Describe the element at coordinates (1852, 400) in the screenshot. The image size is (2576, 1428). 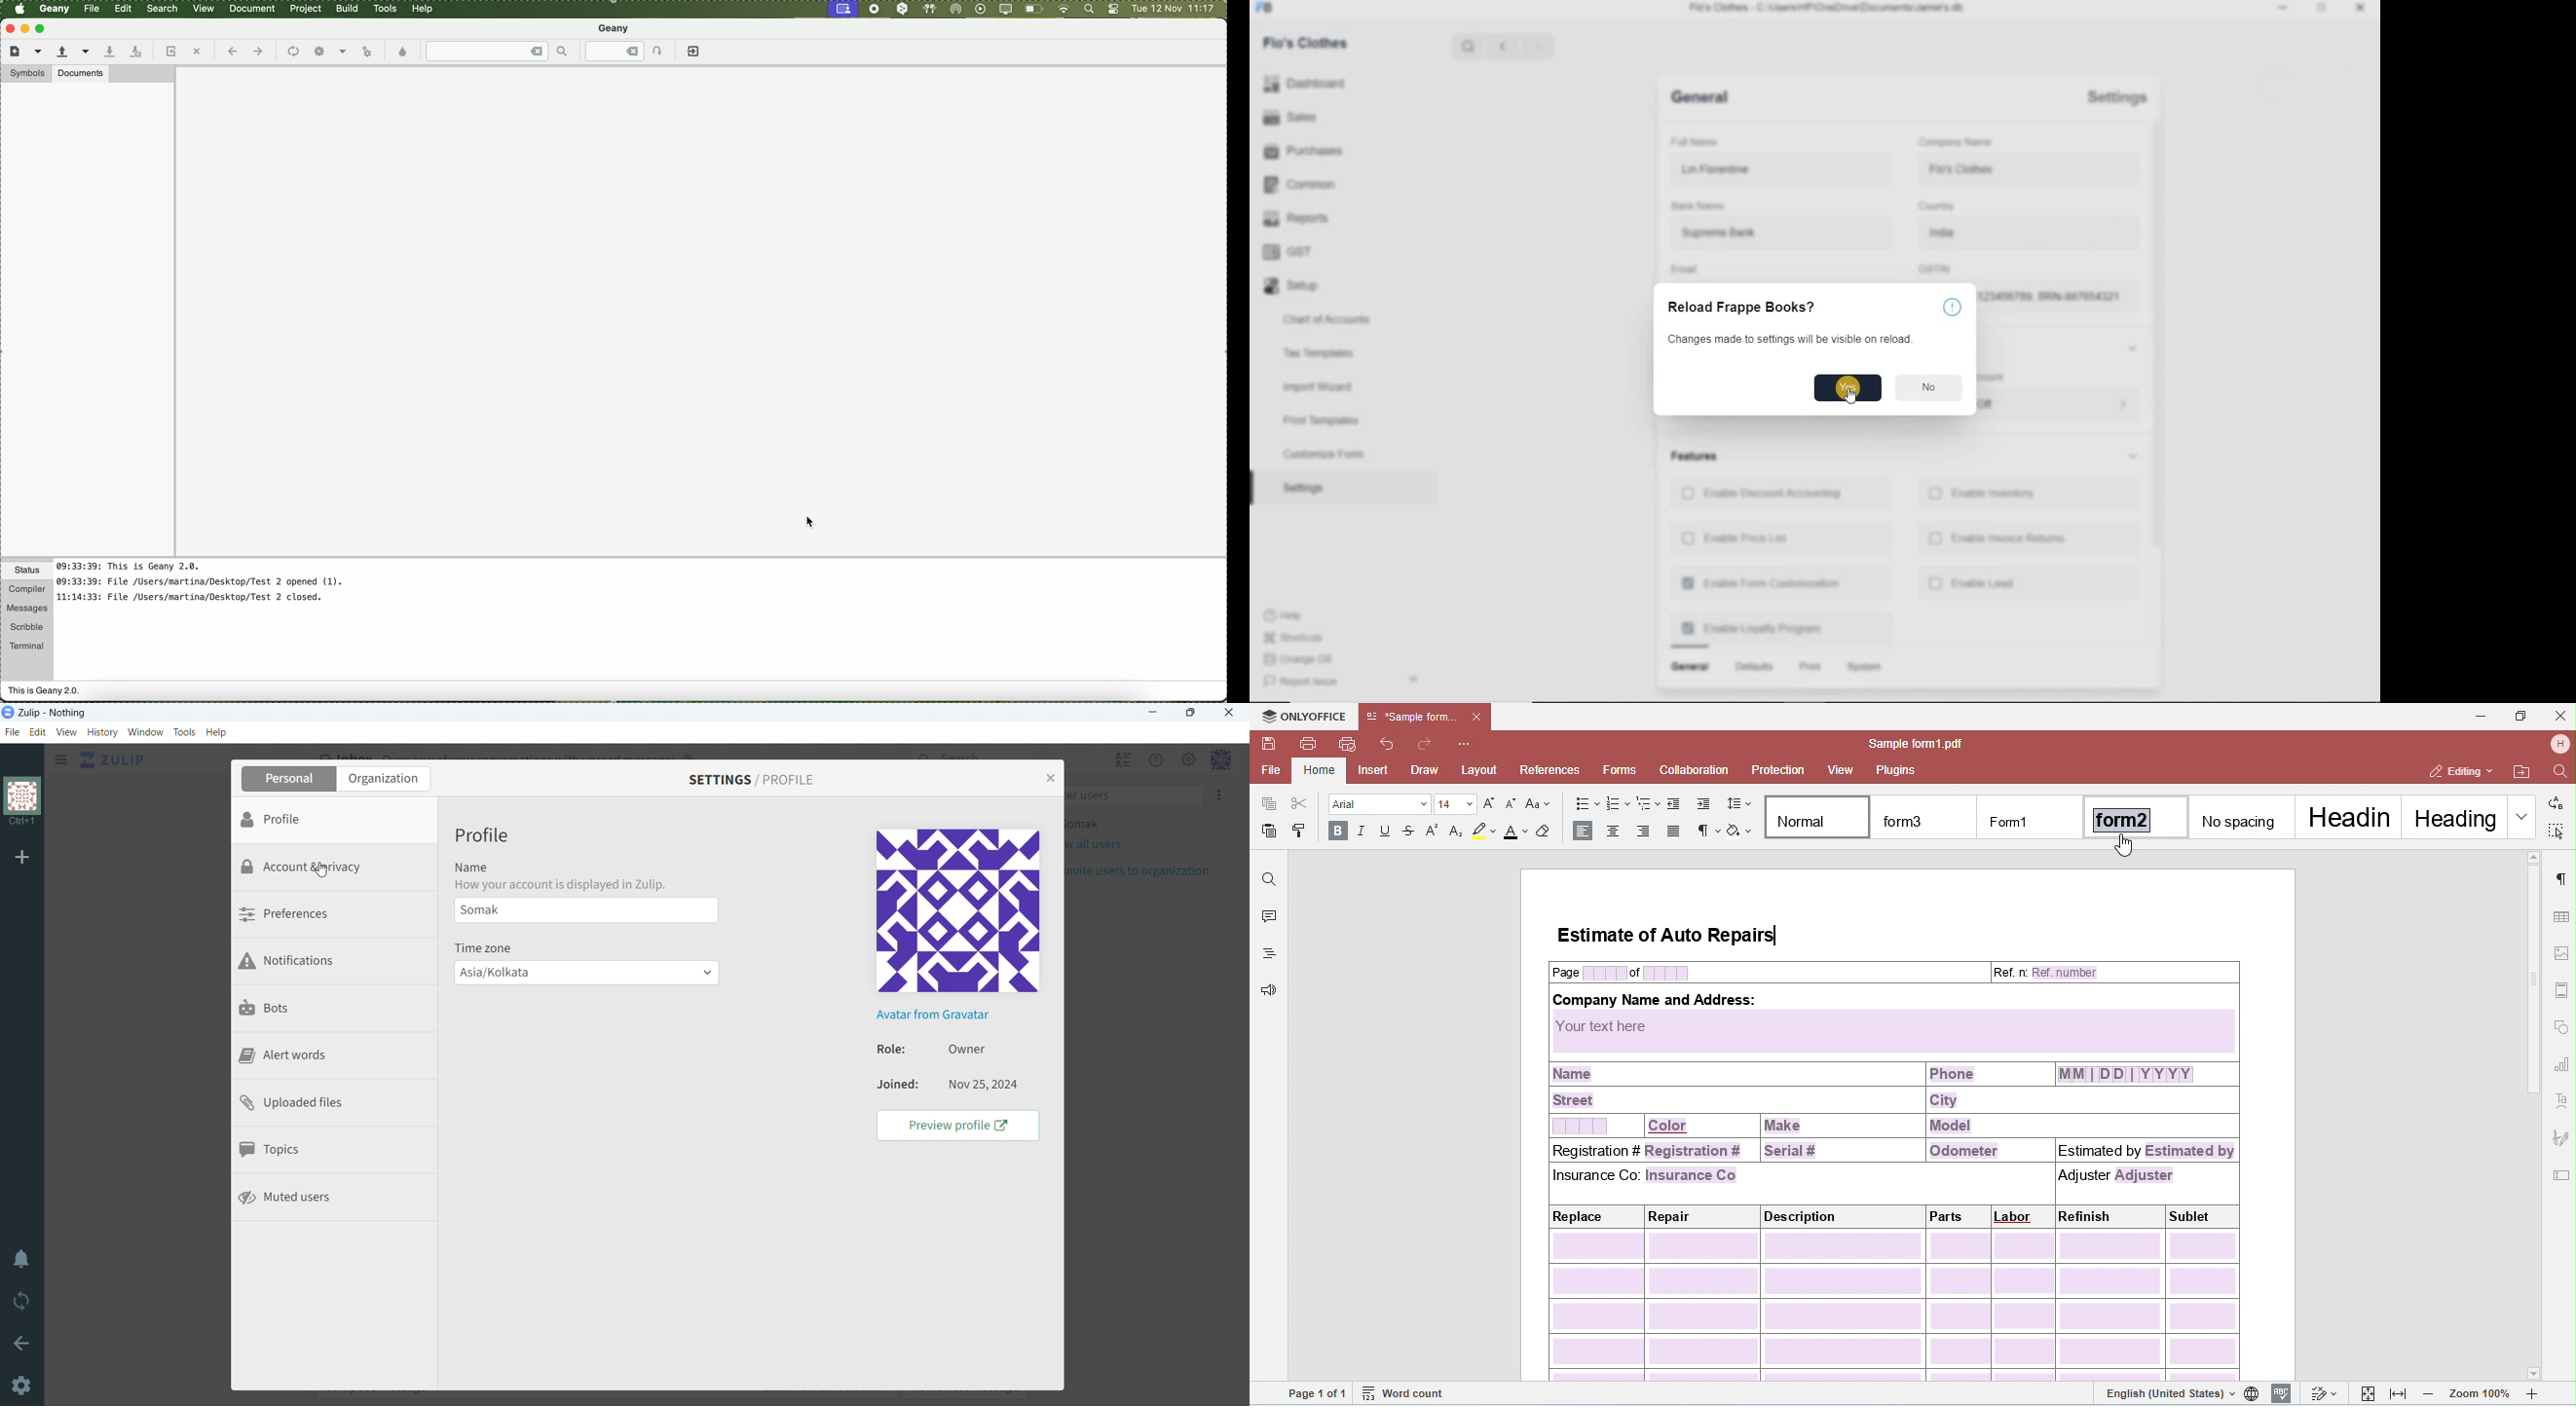
I see `mouse pointer` at that location.